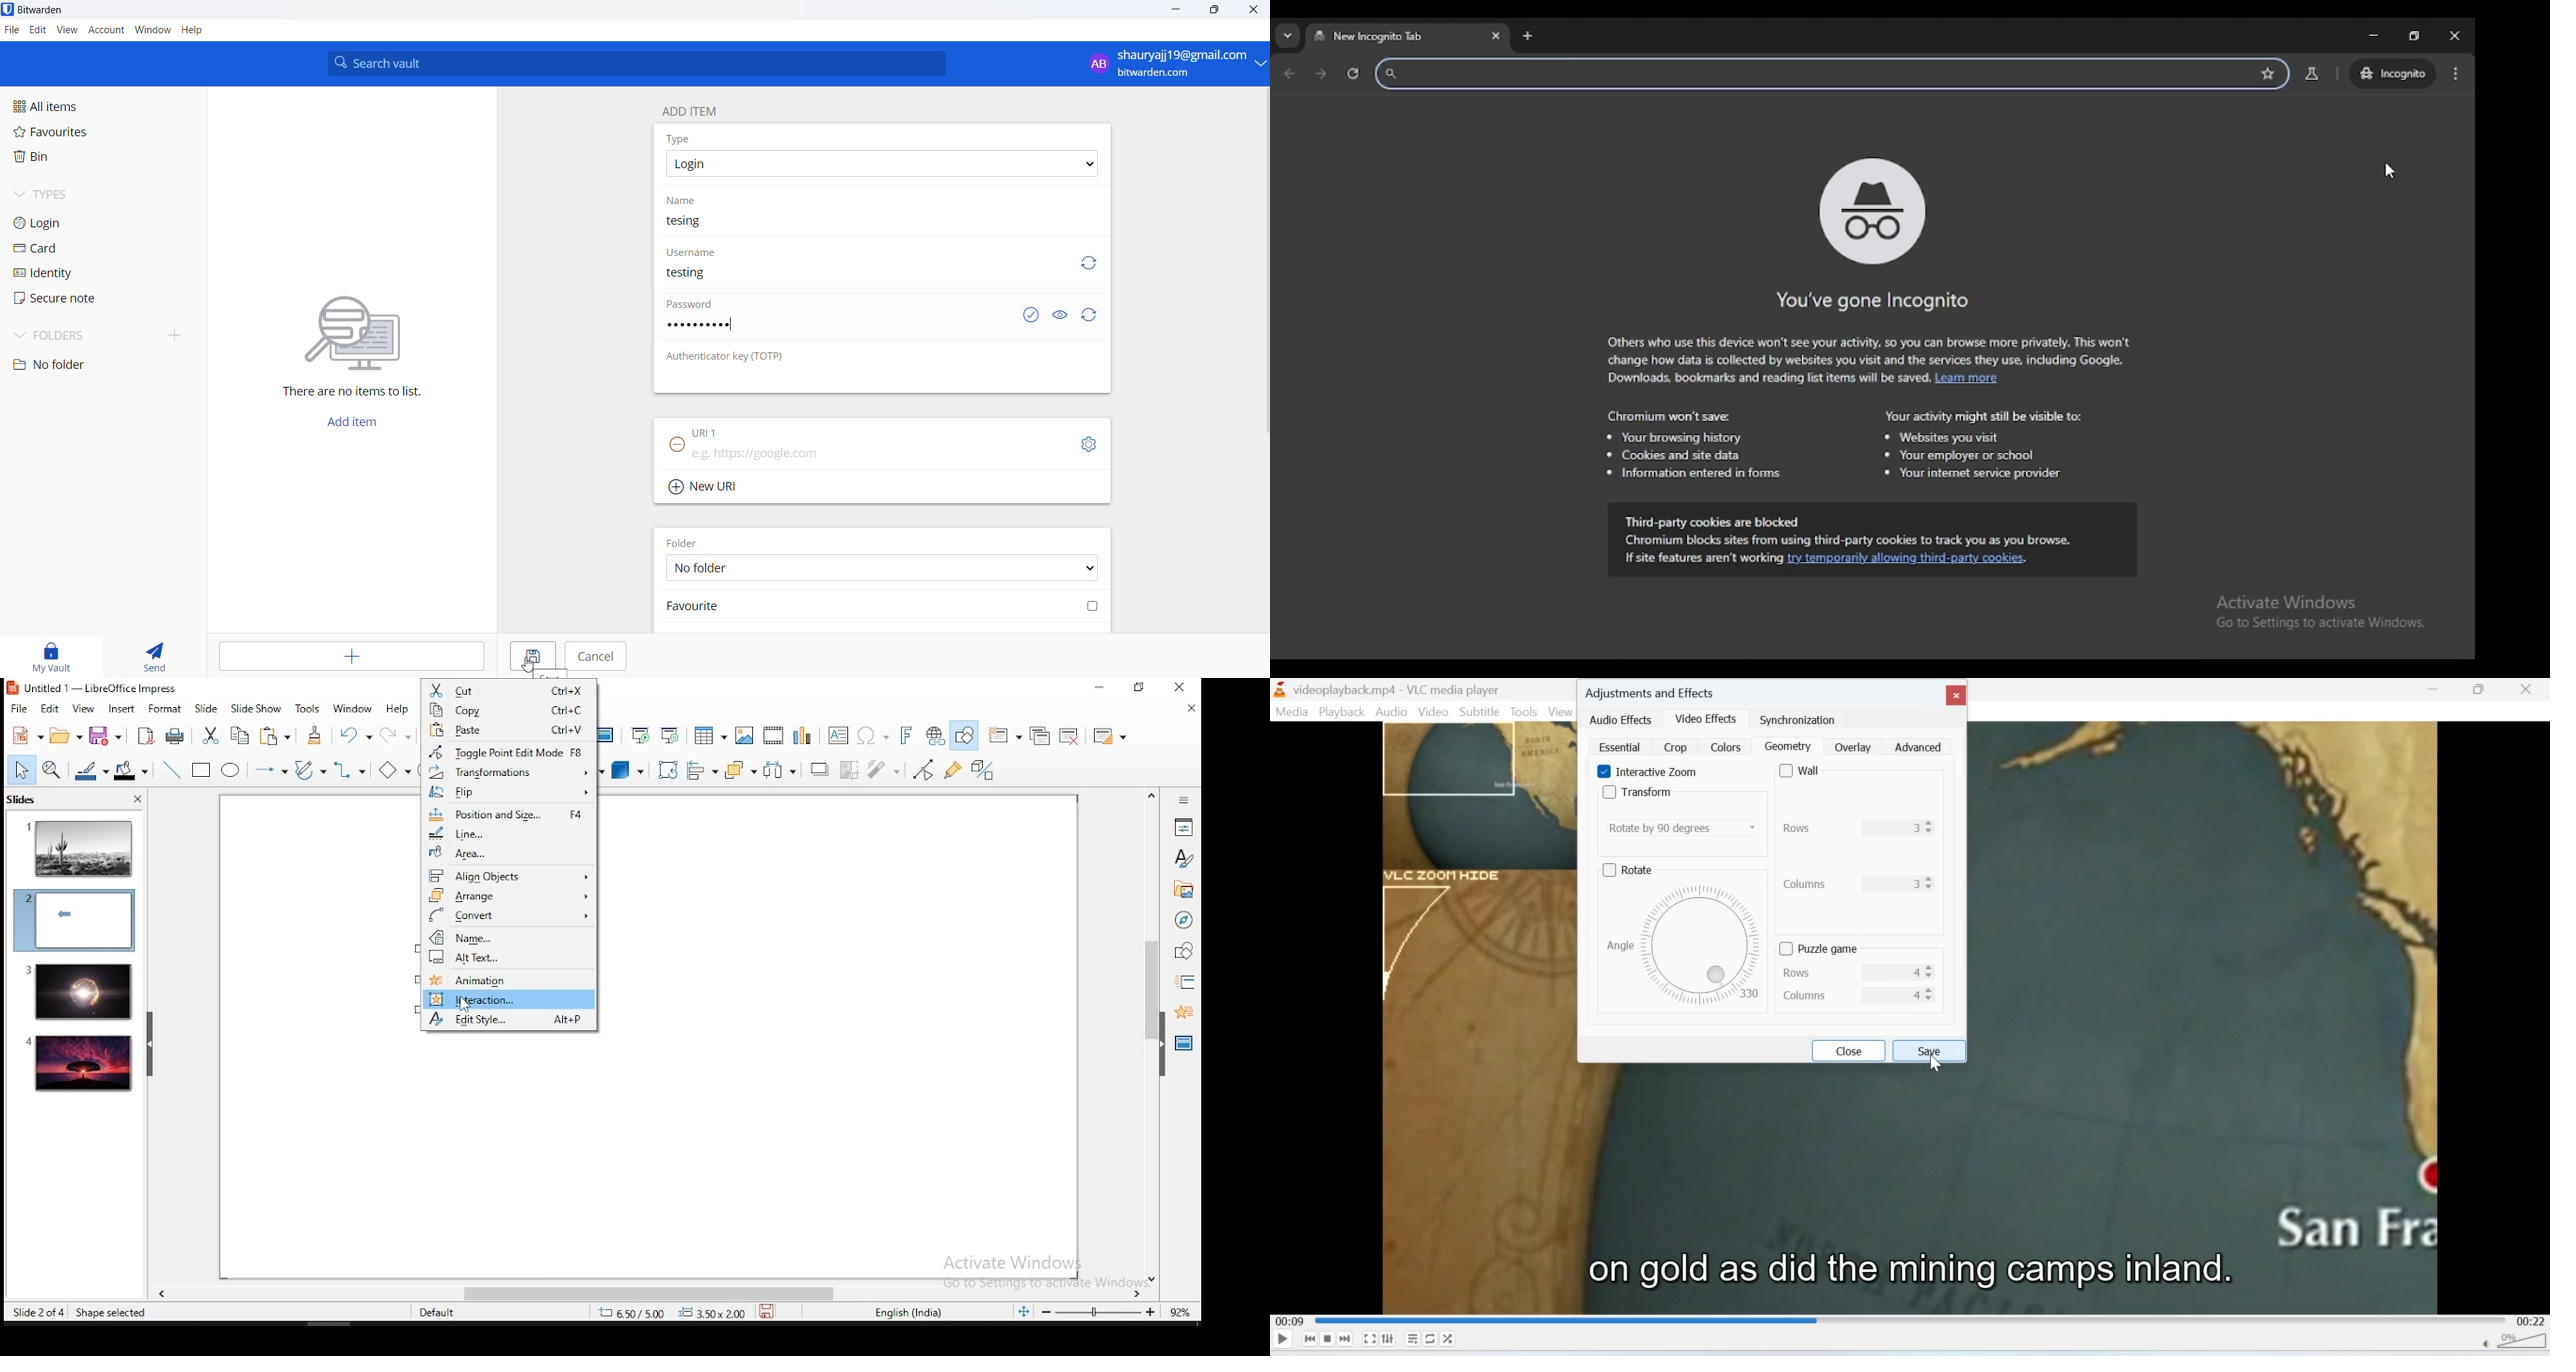 Image resolution: width=2576 pixels, height=1372 pixels. I want to click on export as pdf, so click(143, 735).